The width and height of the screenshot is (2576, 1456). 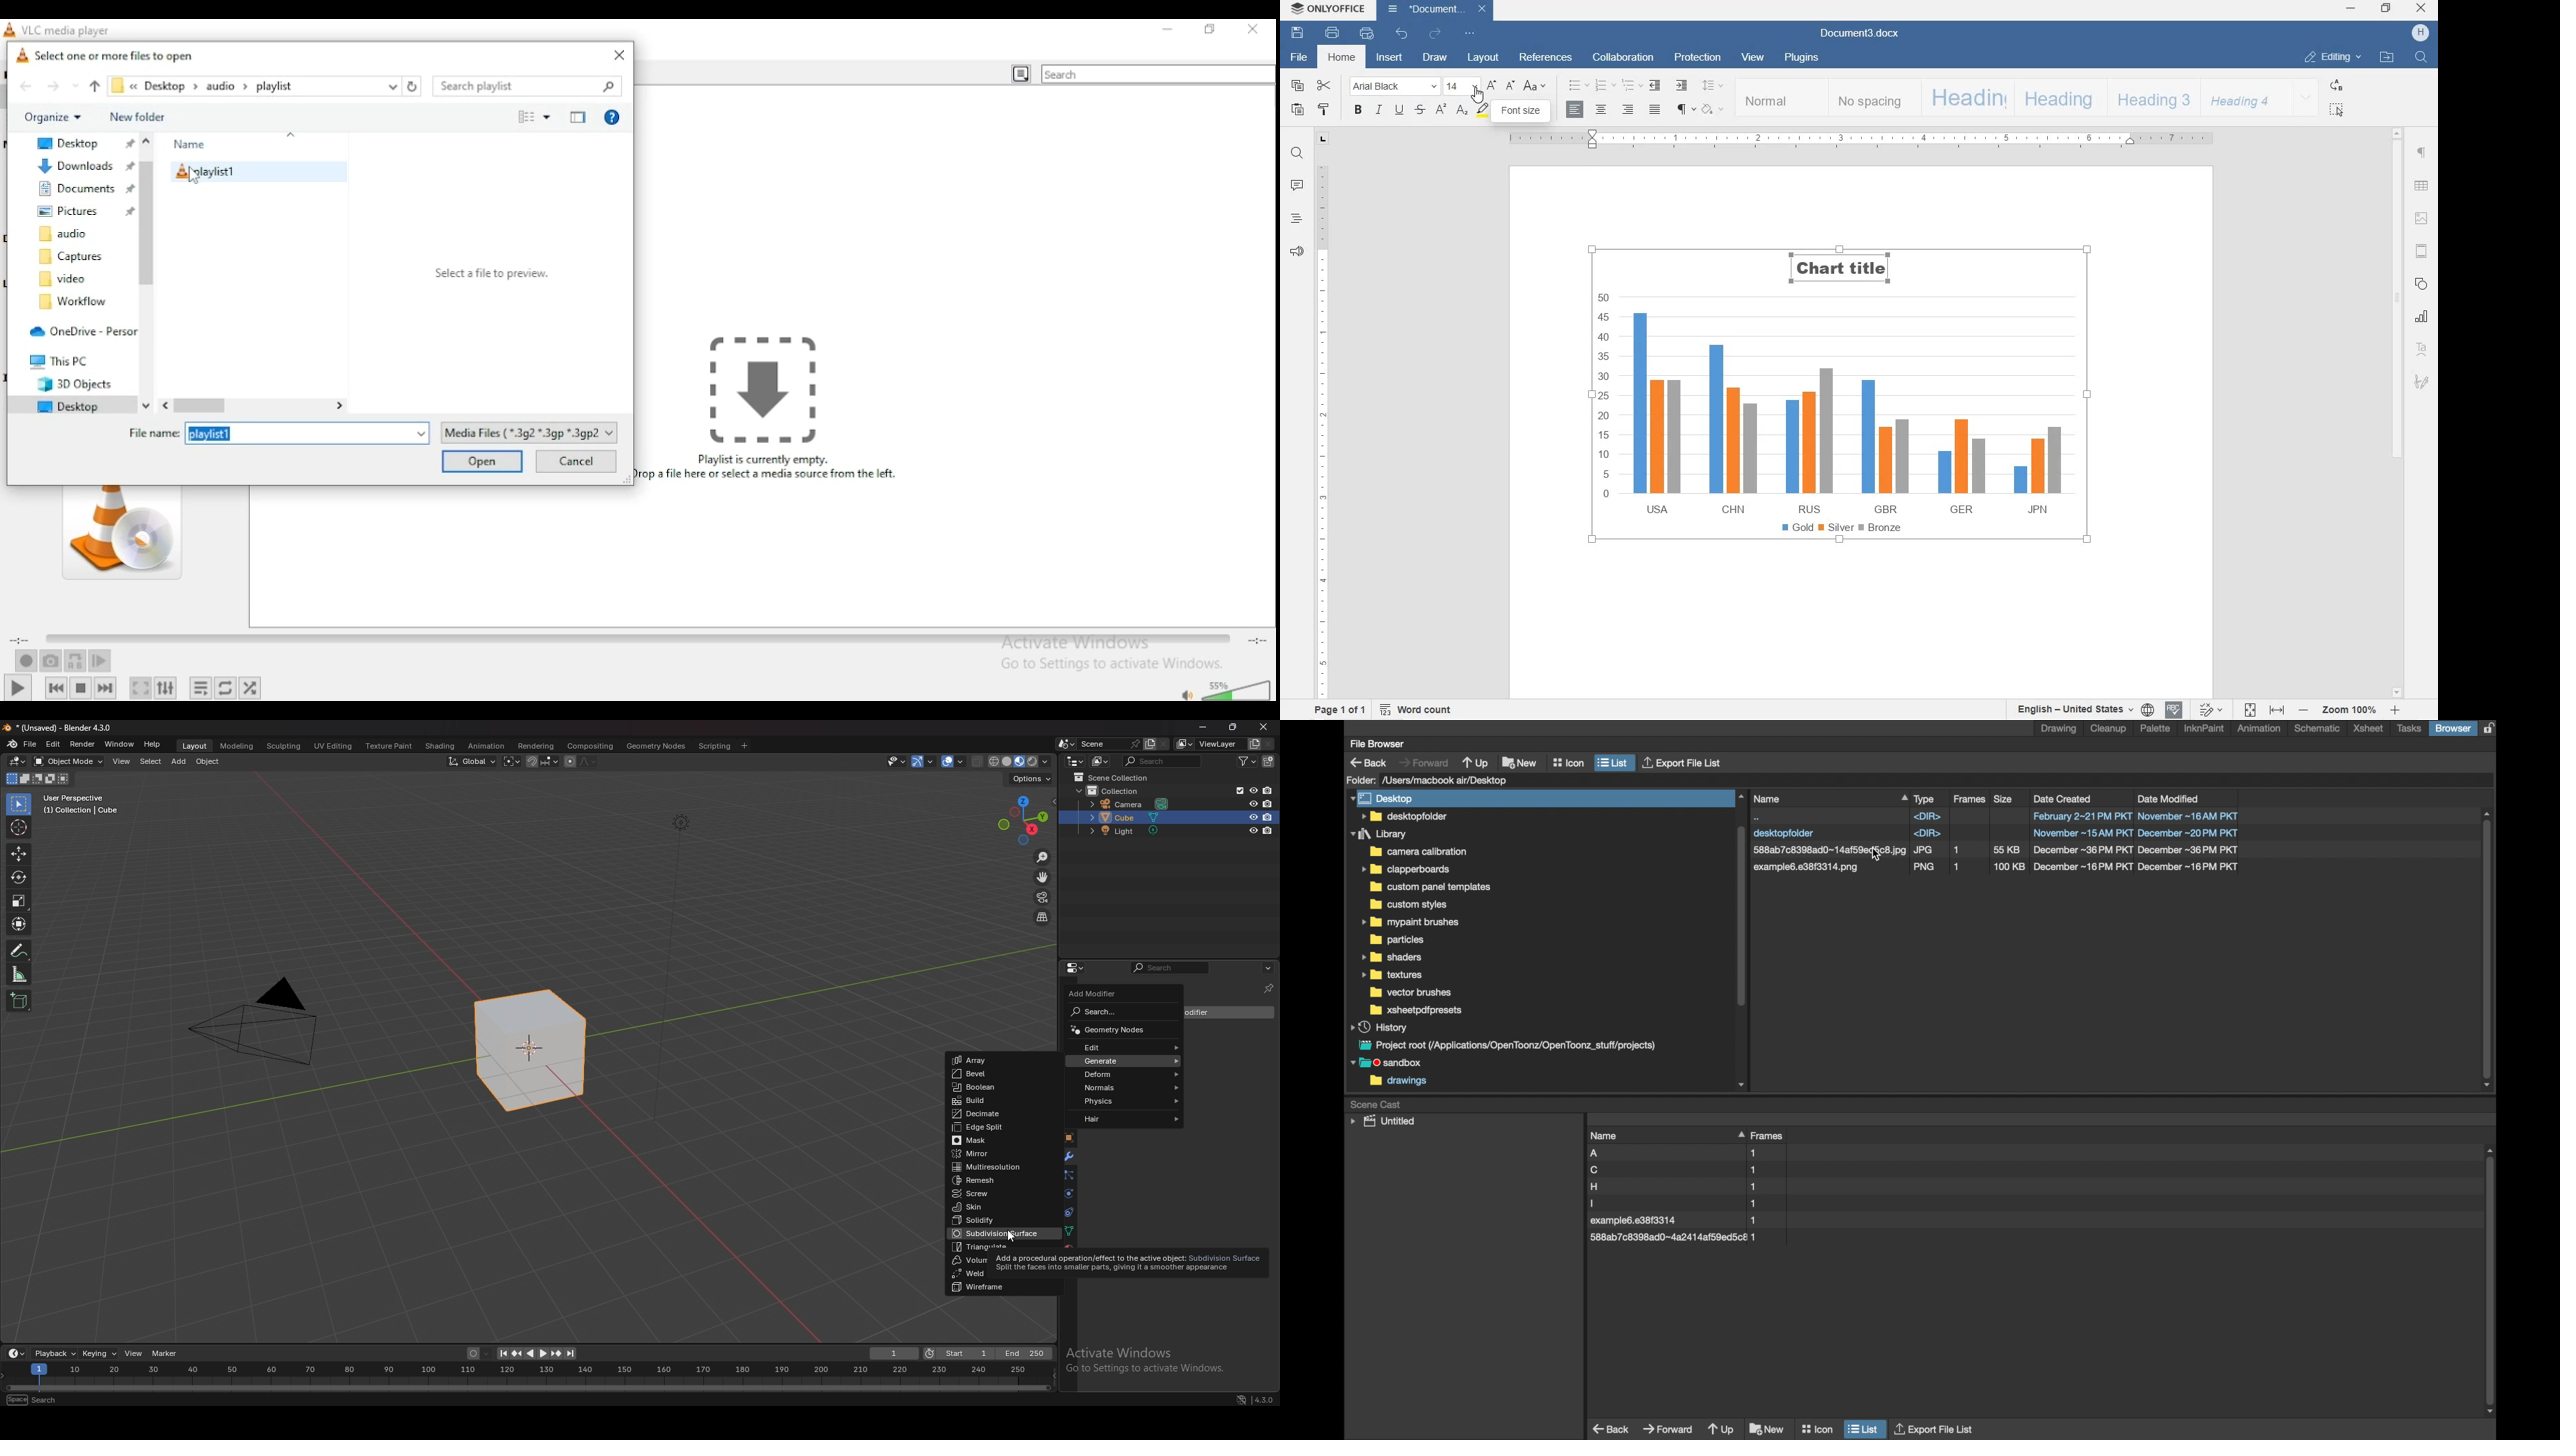 What do you see at coordinates (486, 272) in the screenshot?
I see `select a file to preview` at bounding box center [486, 272].